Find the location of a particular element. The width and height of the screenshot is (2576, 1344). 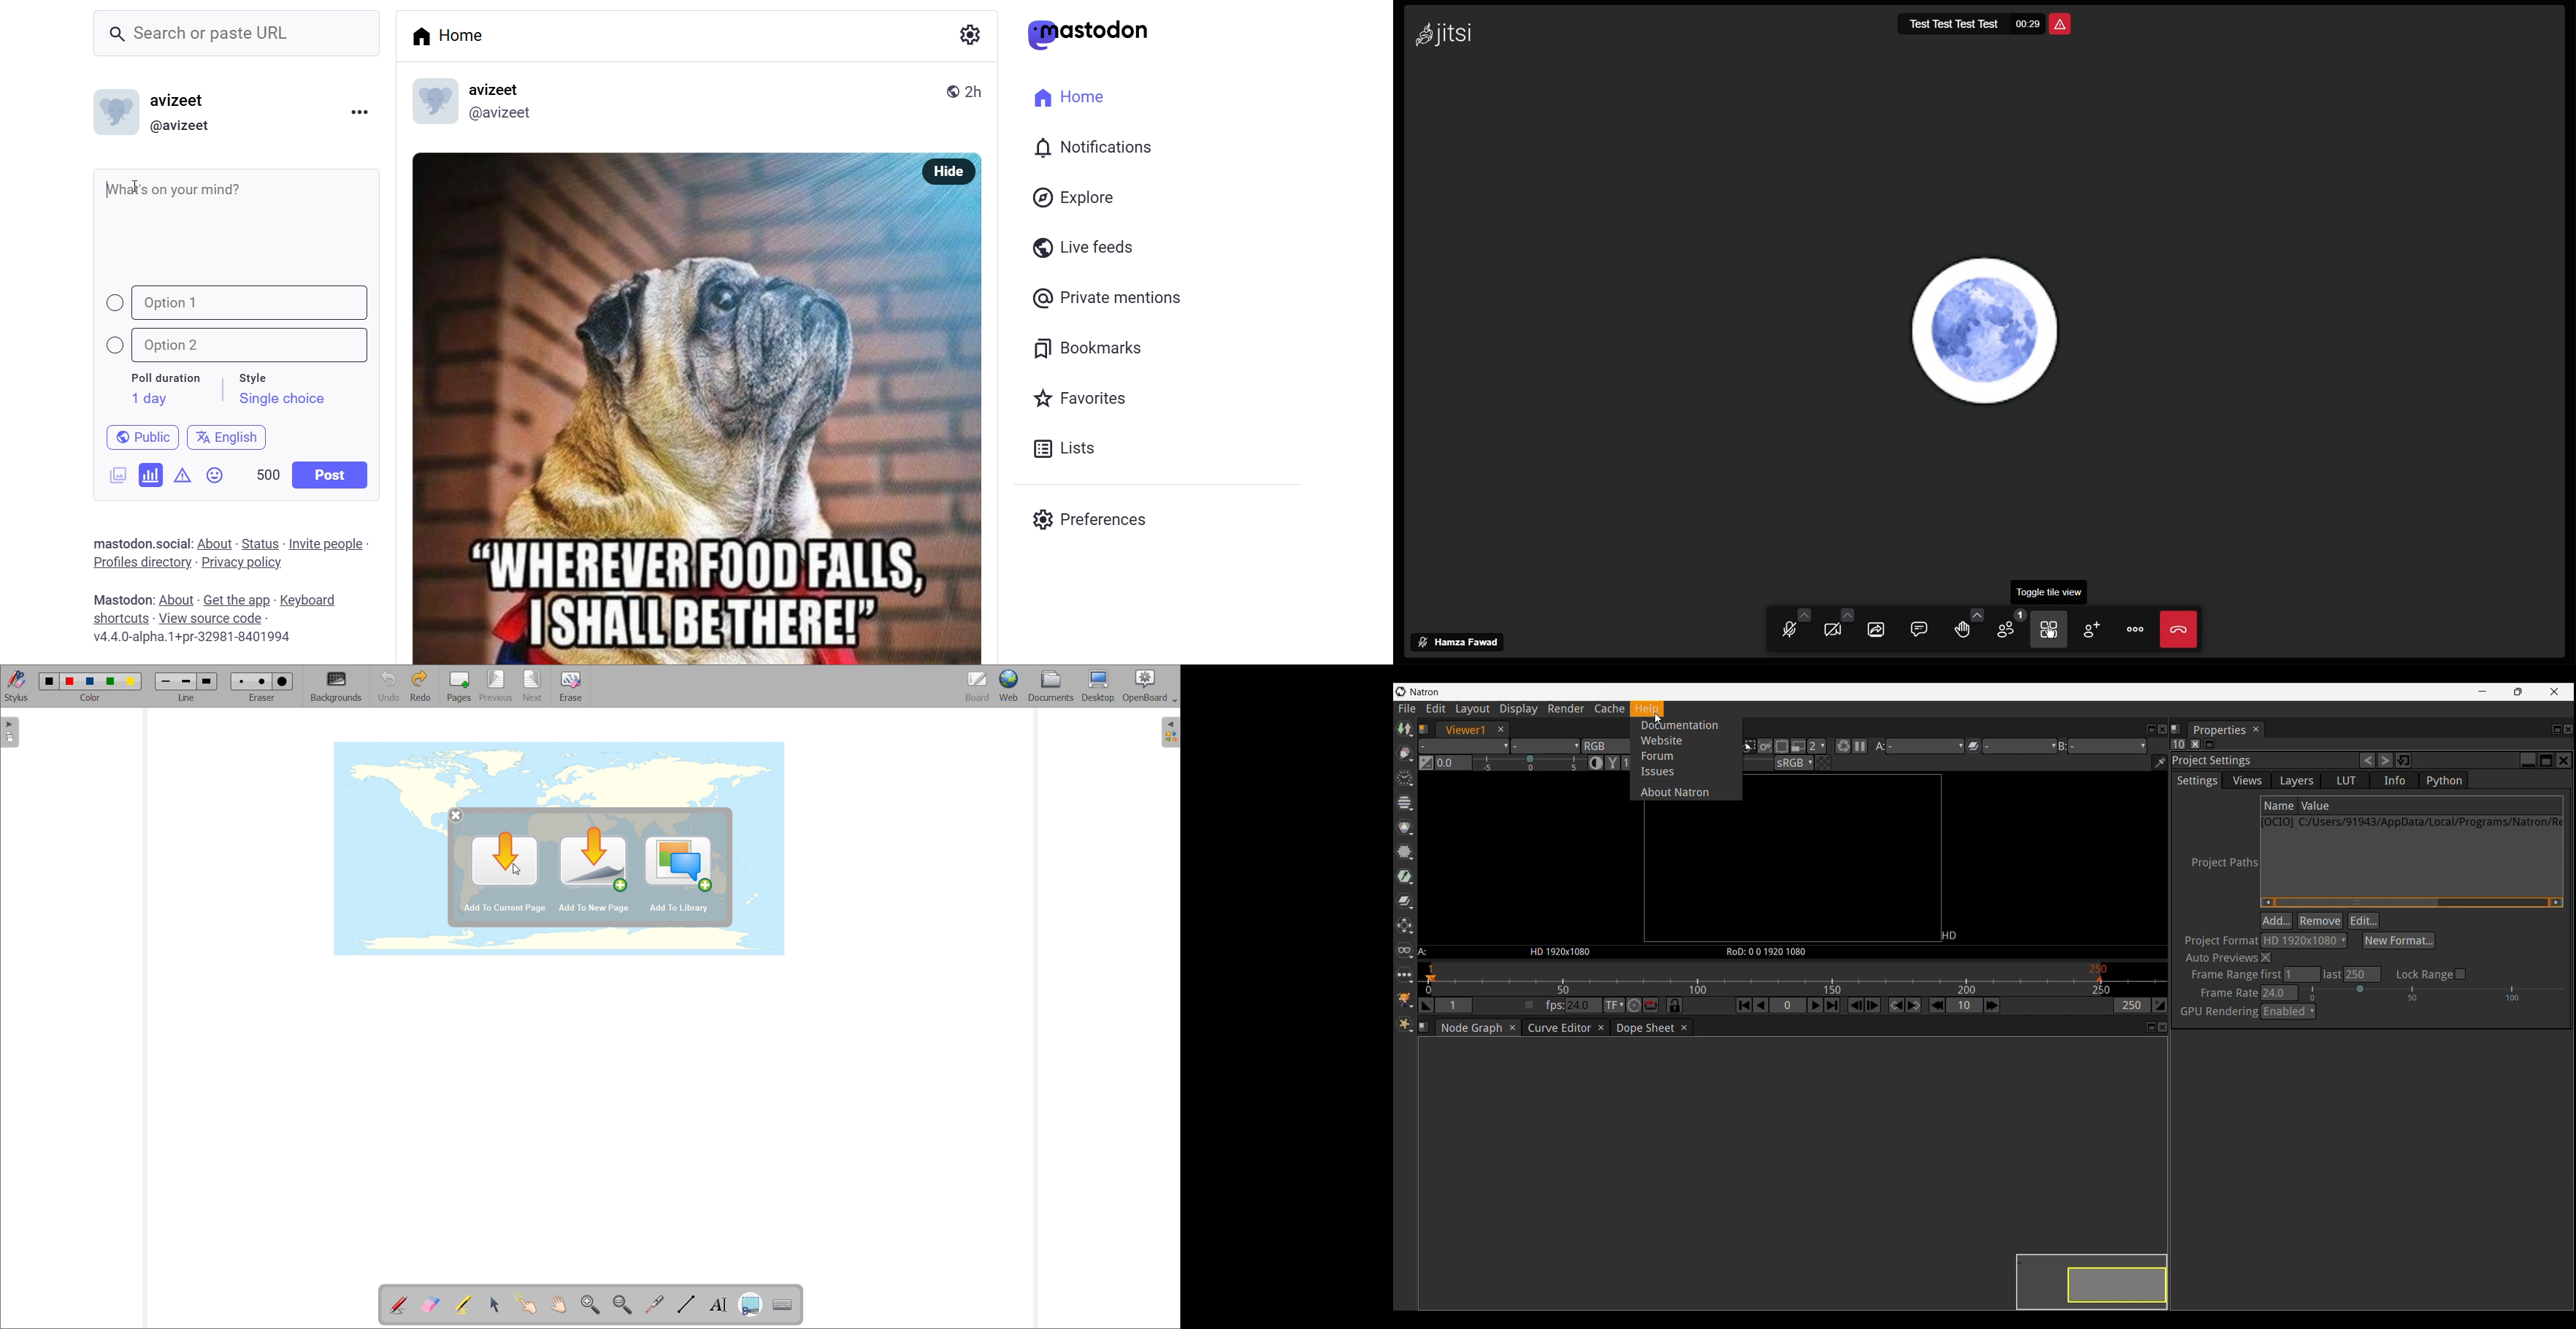

mastodon is located at coordinates (1089, 34).